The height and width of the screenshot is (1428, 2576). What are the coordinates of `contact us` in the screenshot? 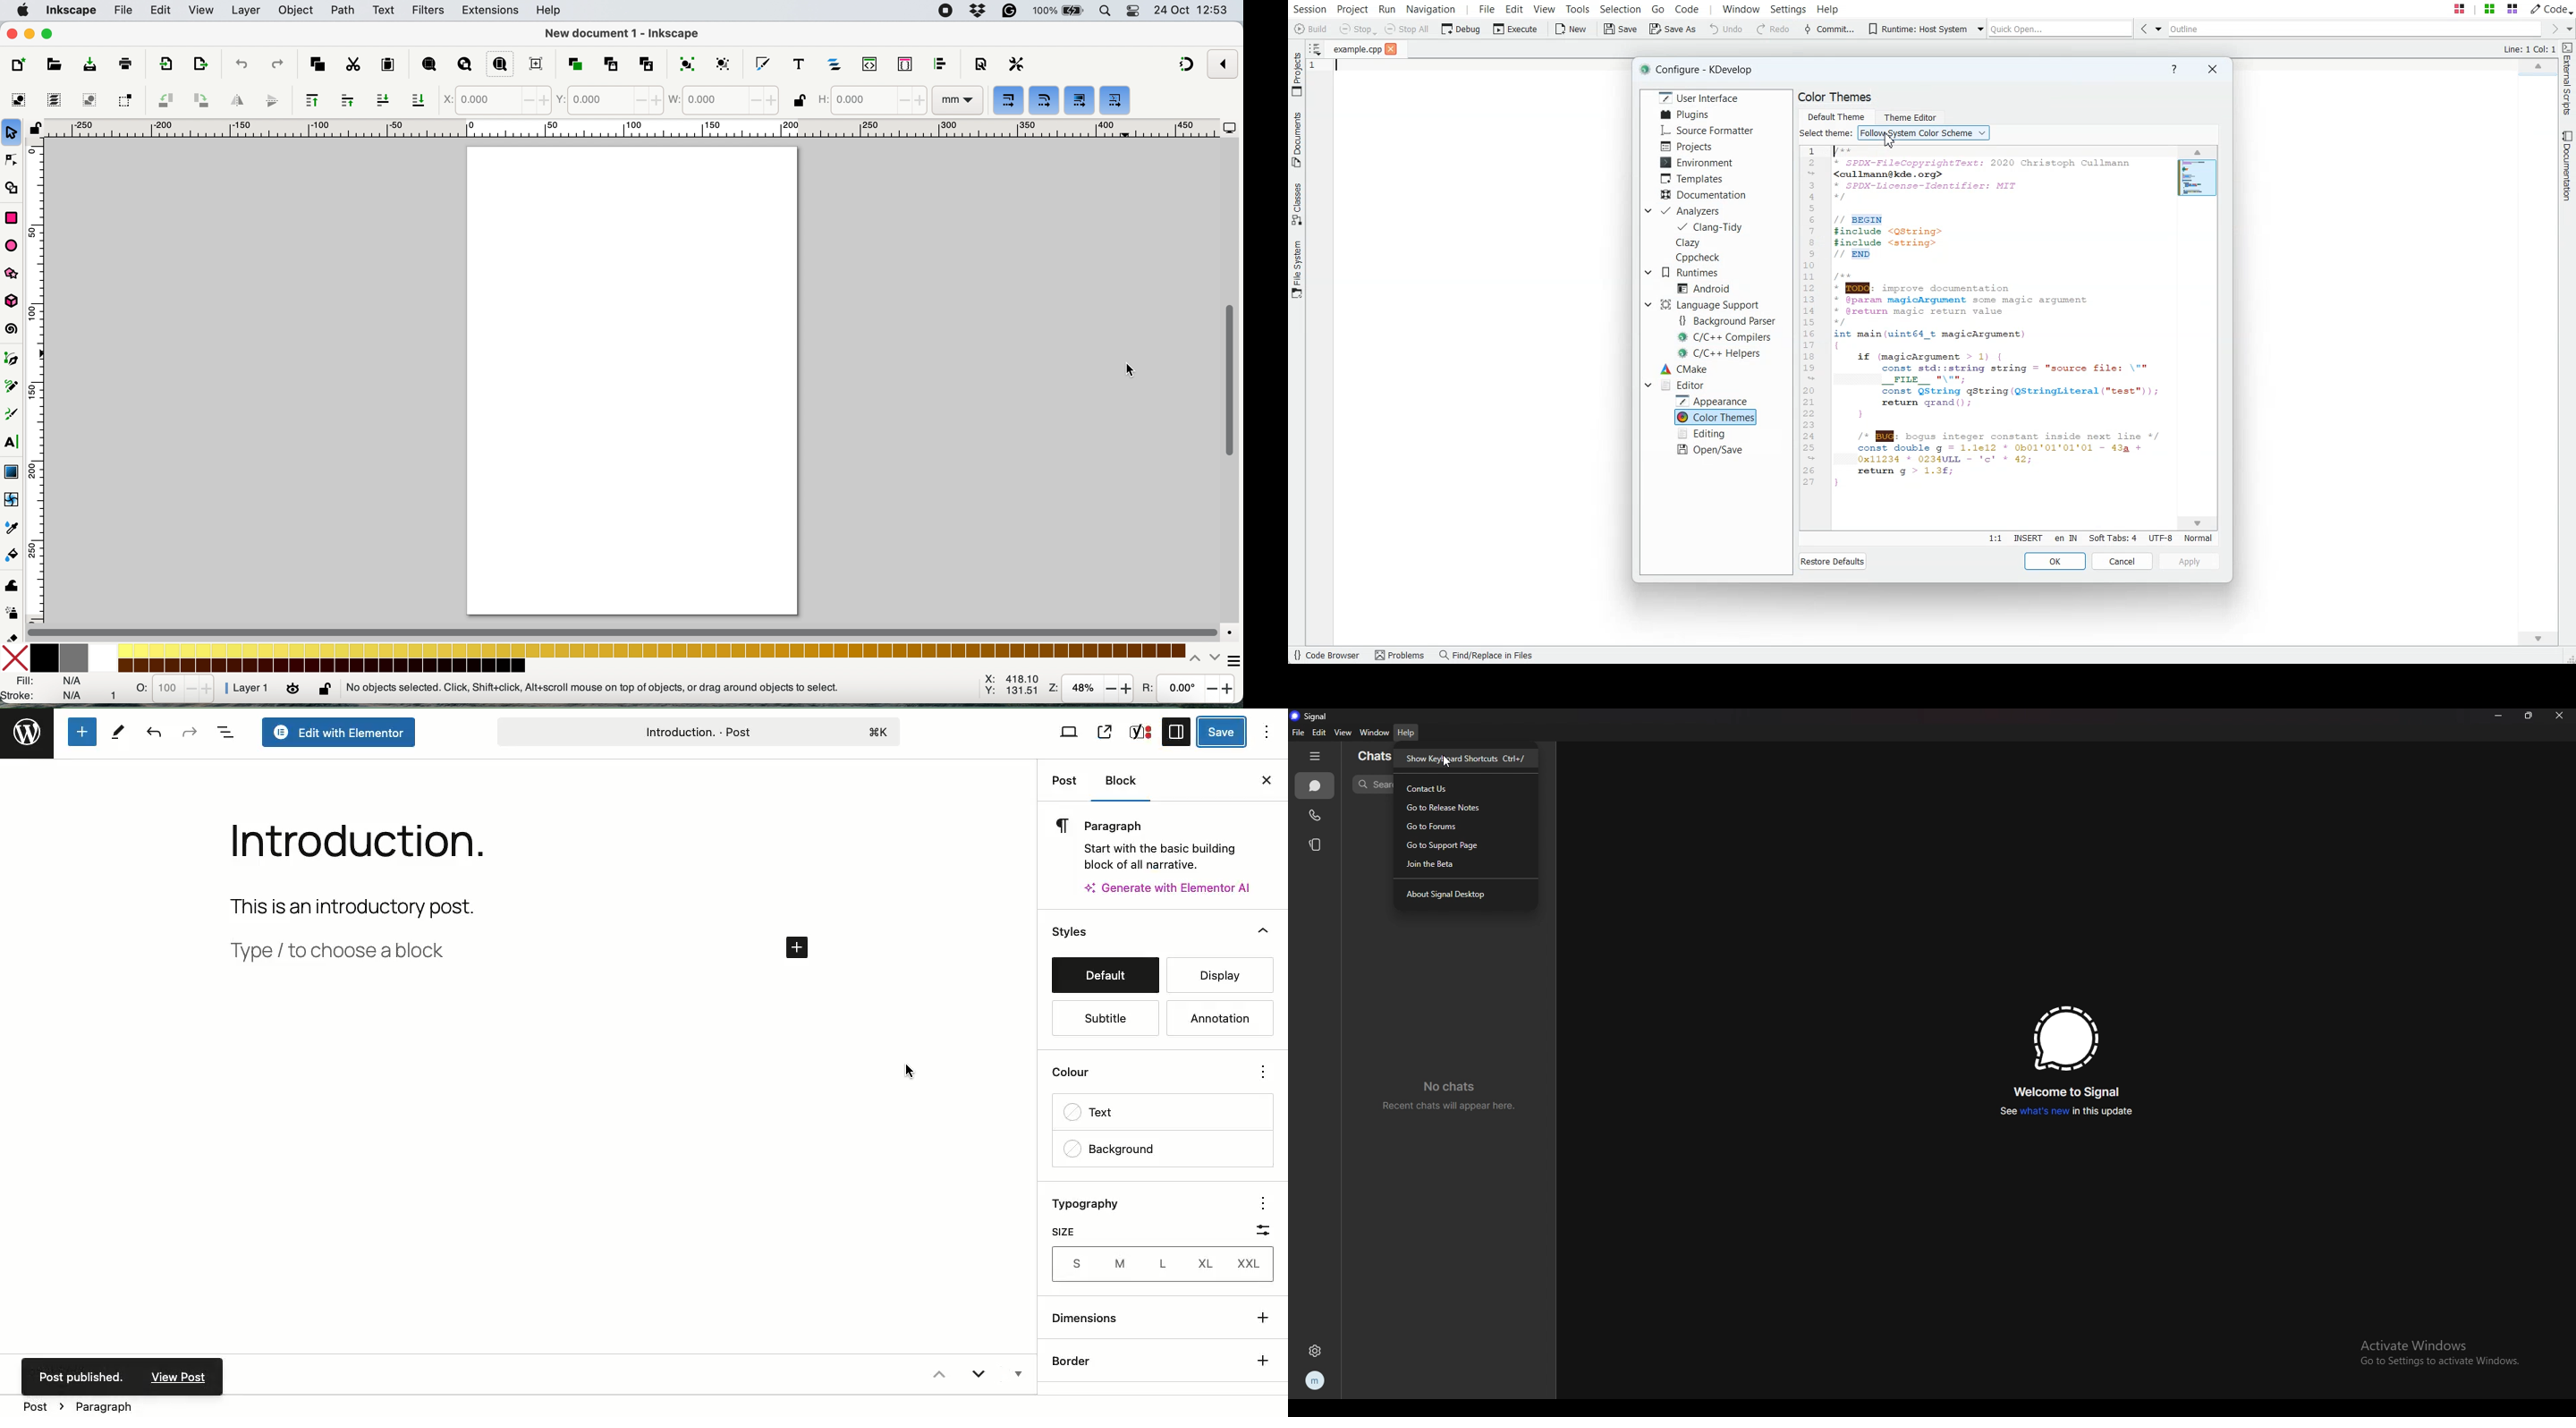 It's located at (1458, 788).